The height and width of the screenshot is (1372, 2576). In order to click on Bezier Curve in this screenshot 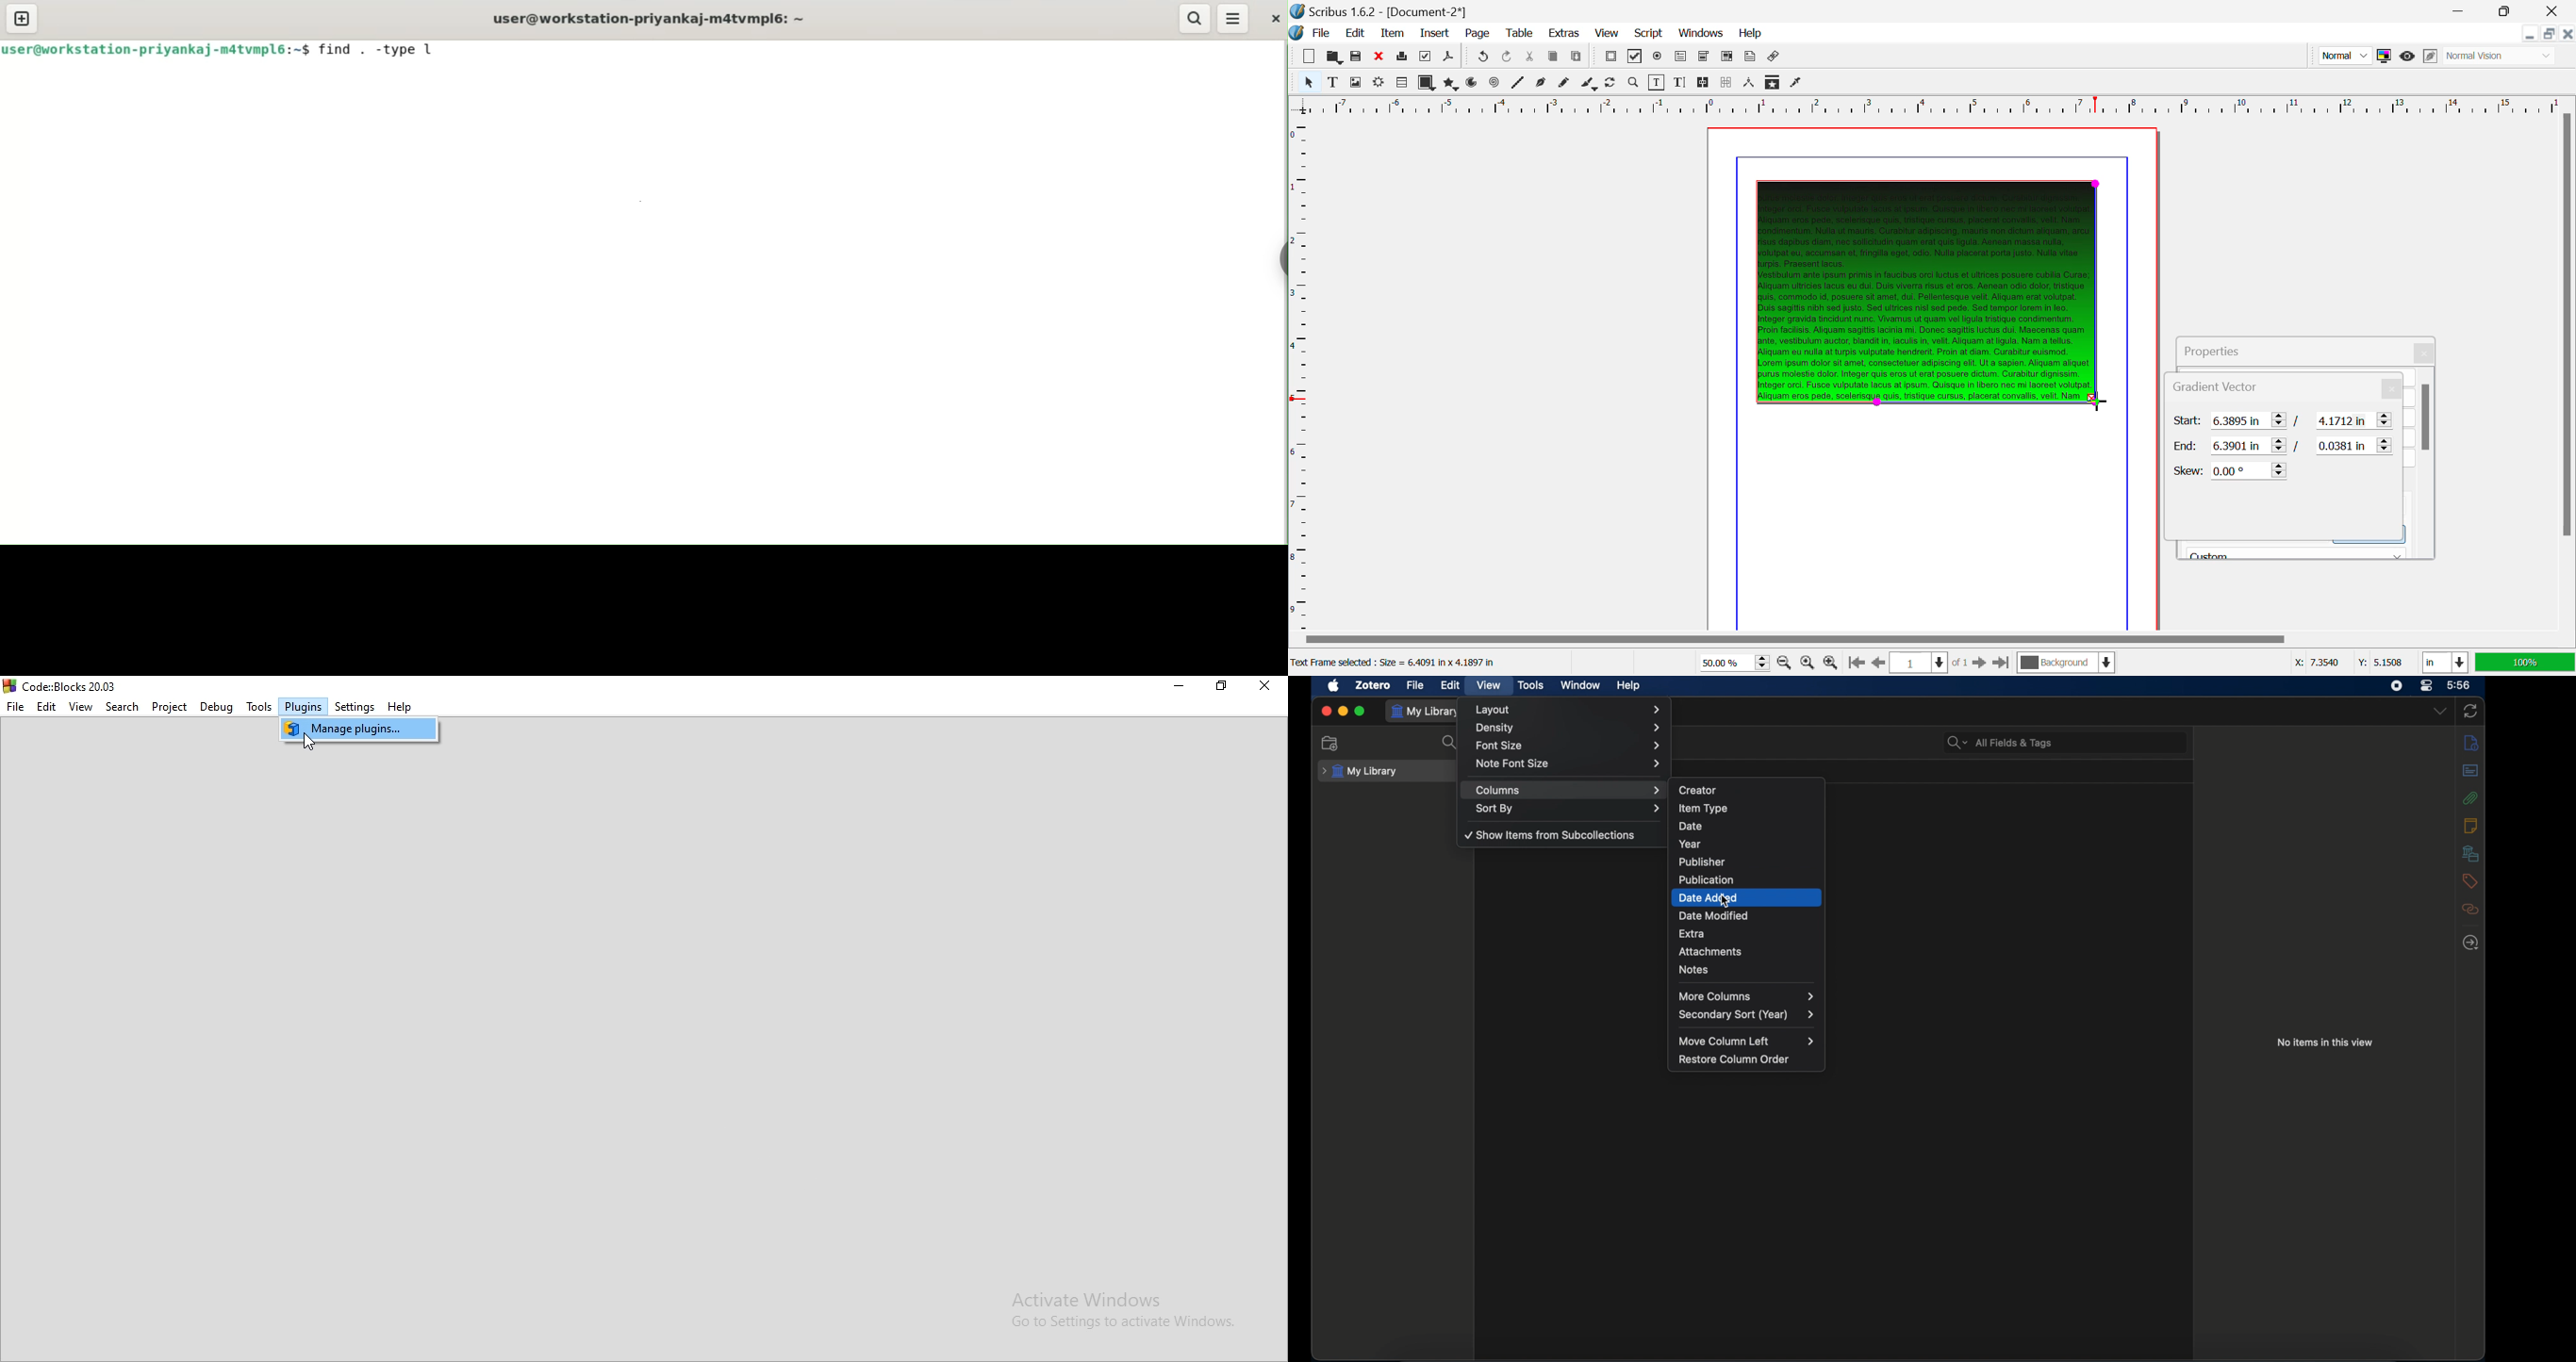, I will do `click(1542, 83)`.